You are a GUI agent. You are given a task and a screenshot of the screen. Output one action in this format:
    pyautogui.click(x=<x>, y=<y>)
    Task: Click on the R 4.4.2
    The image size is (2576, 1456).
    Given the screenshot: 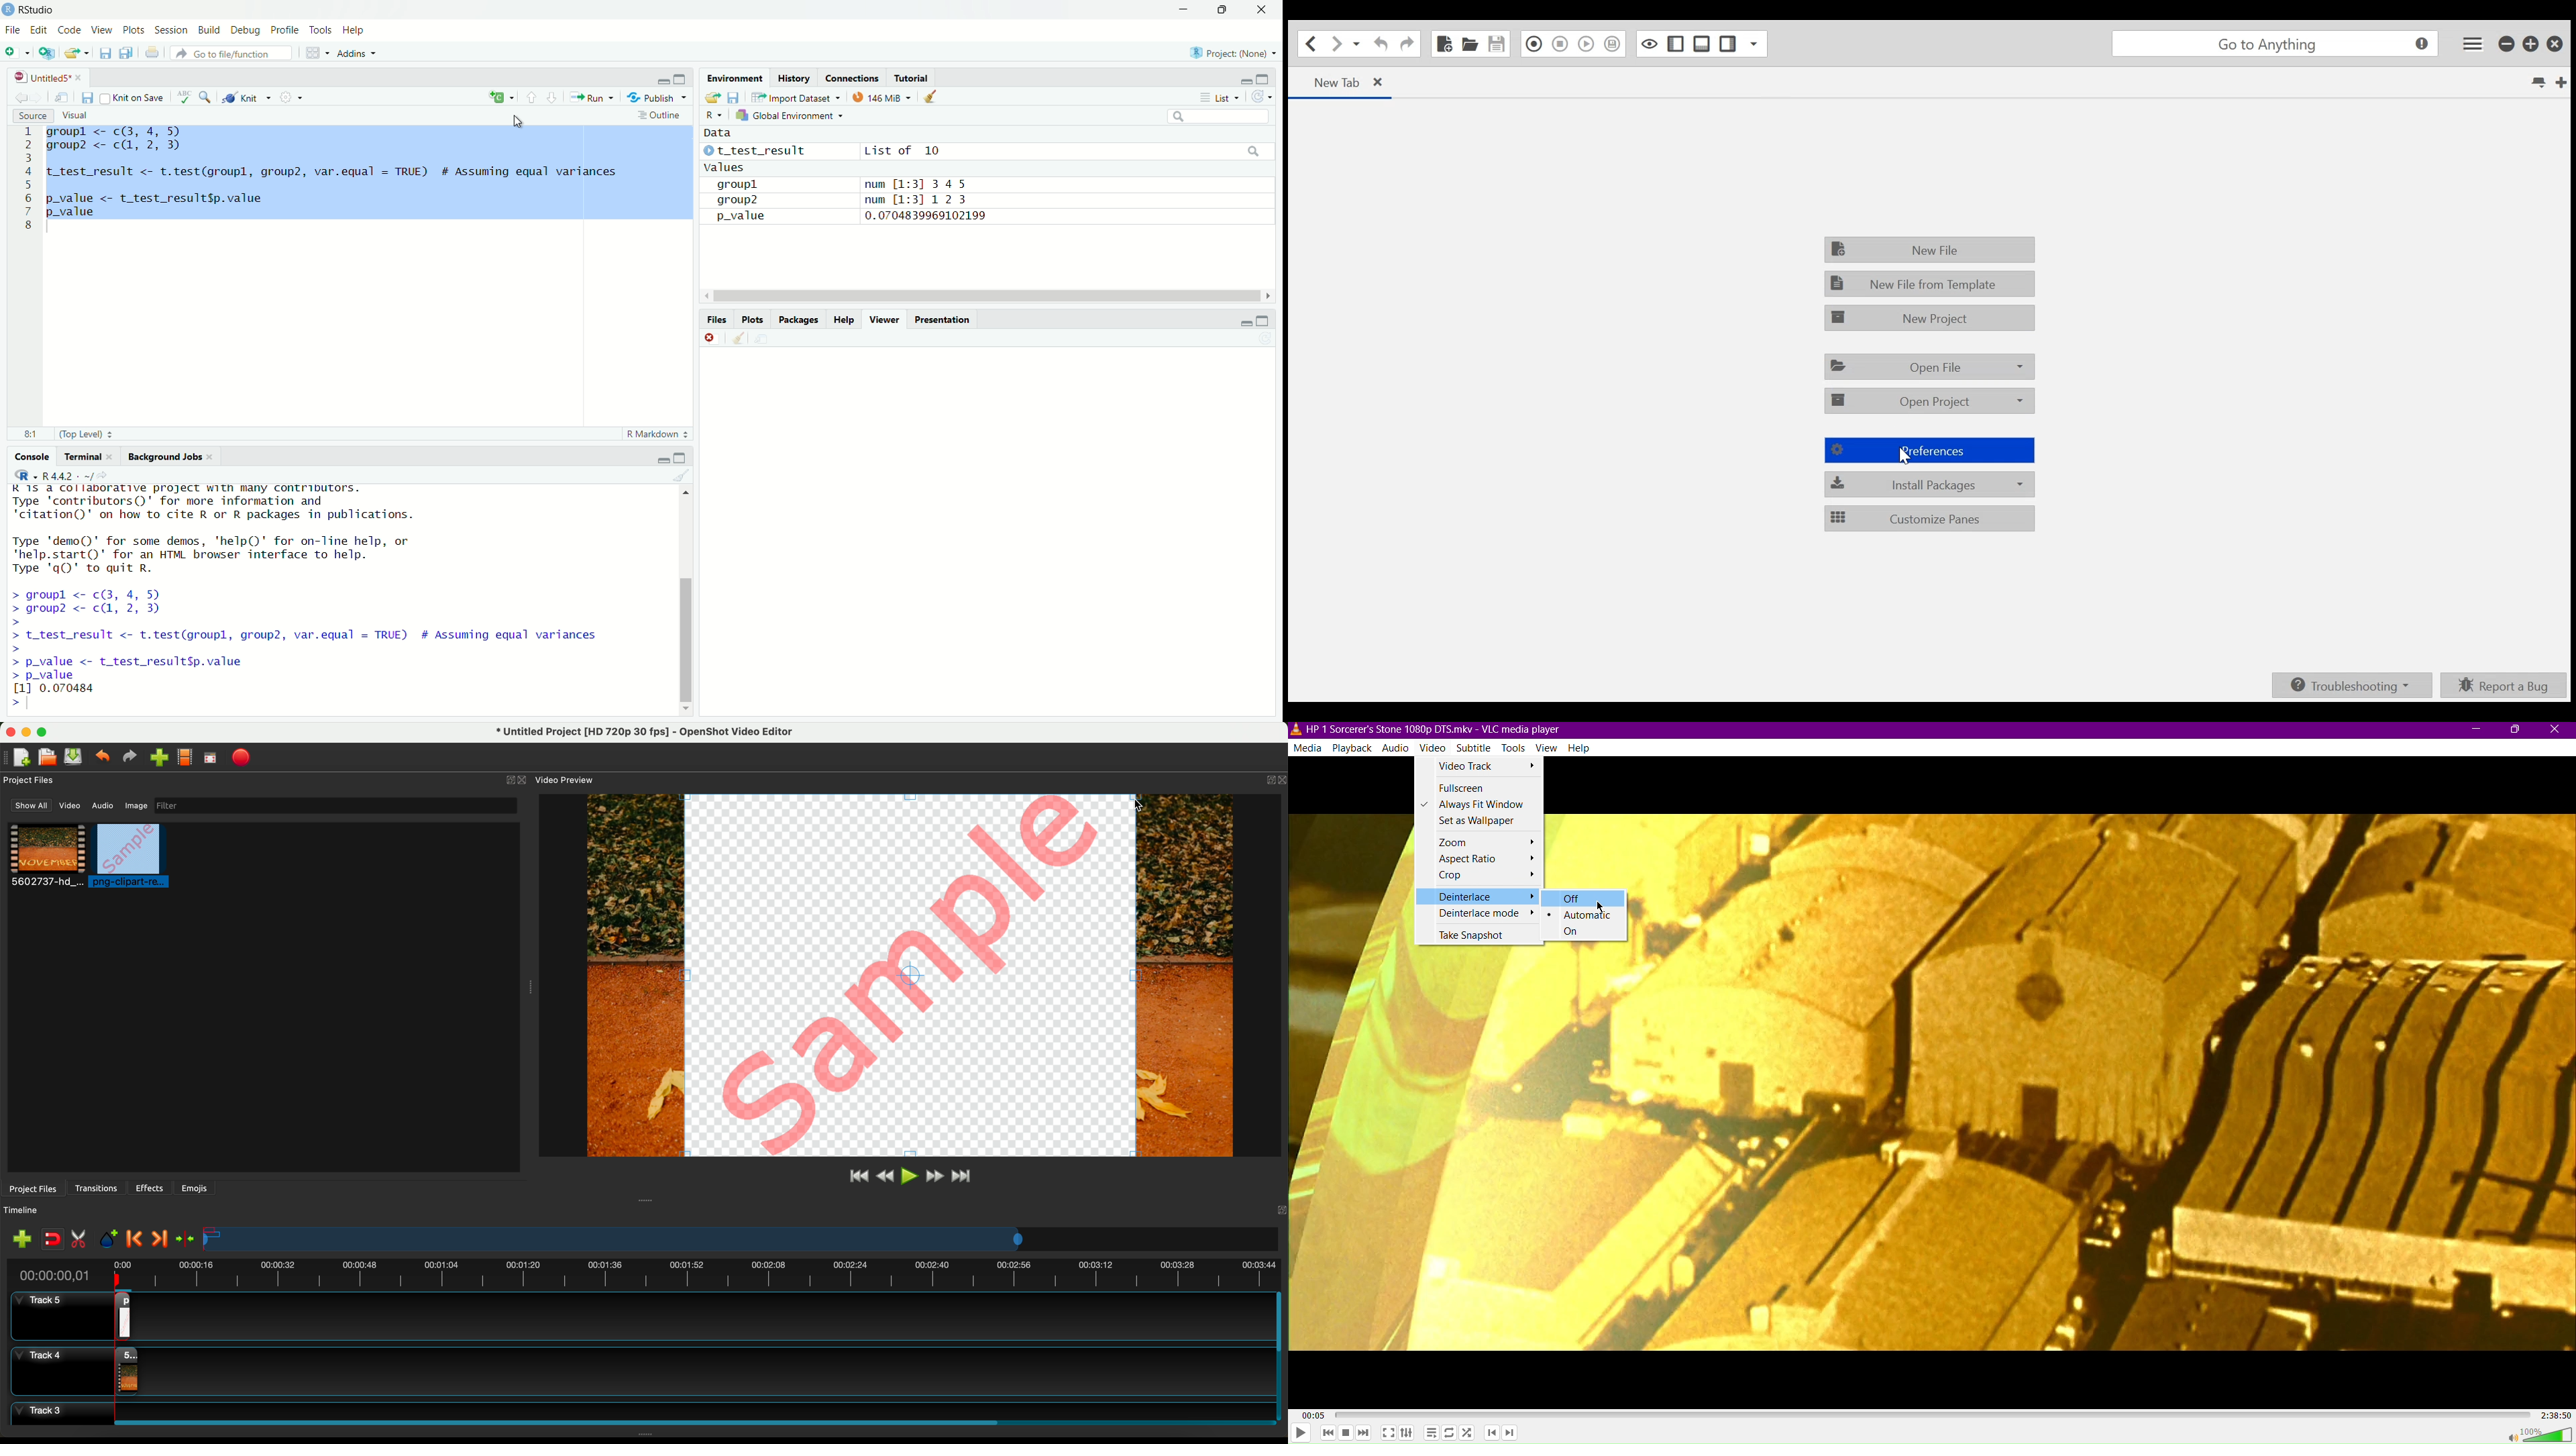 What is the action you would take?
    pyautogui.click(x=68, y=475)
    